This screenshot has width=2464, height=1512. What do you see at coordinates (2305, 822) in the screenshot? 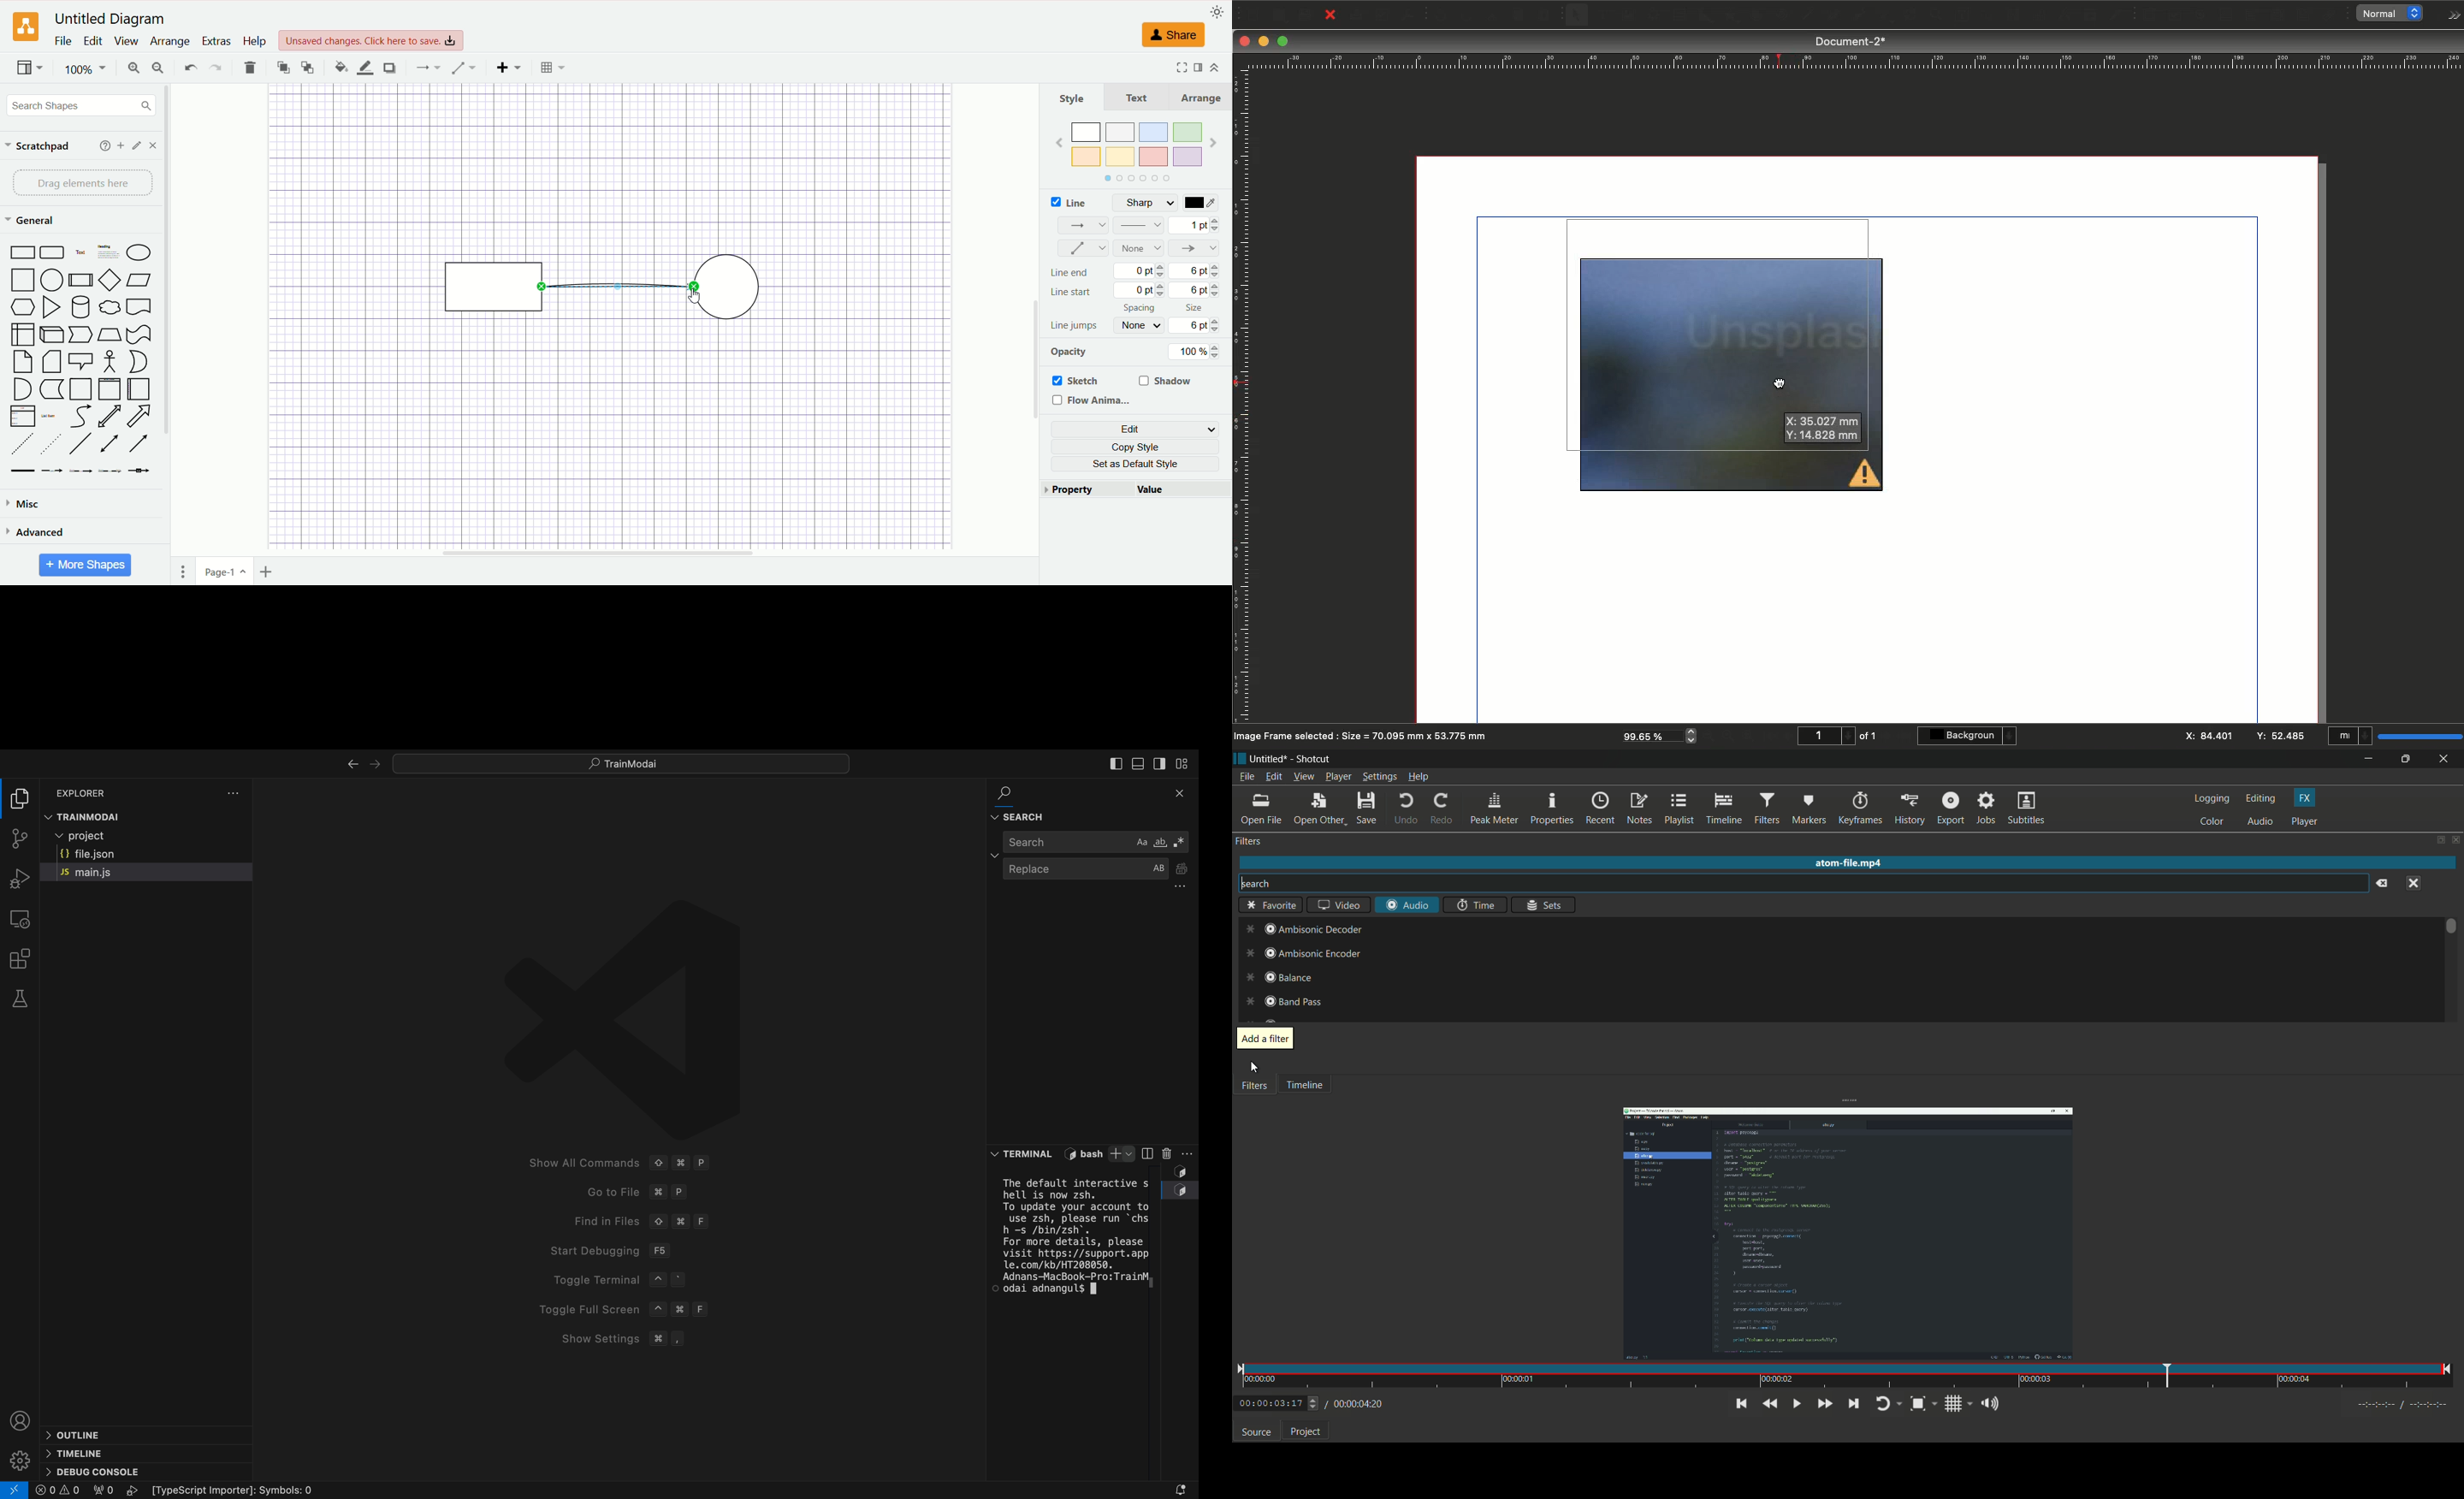
I see `player` at bounding box center [2305, 822].